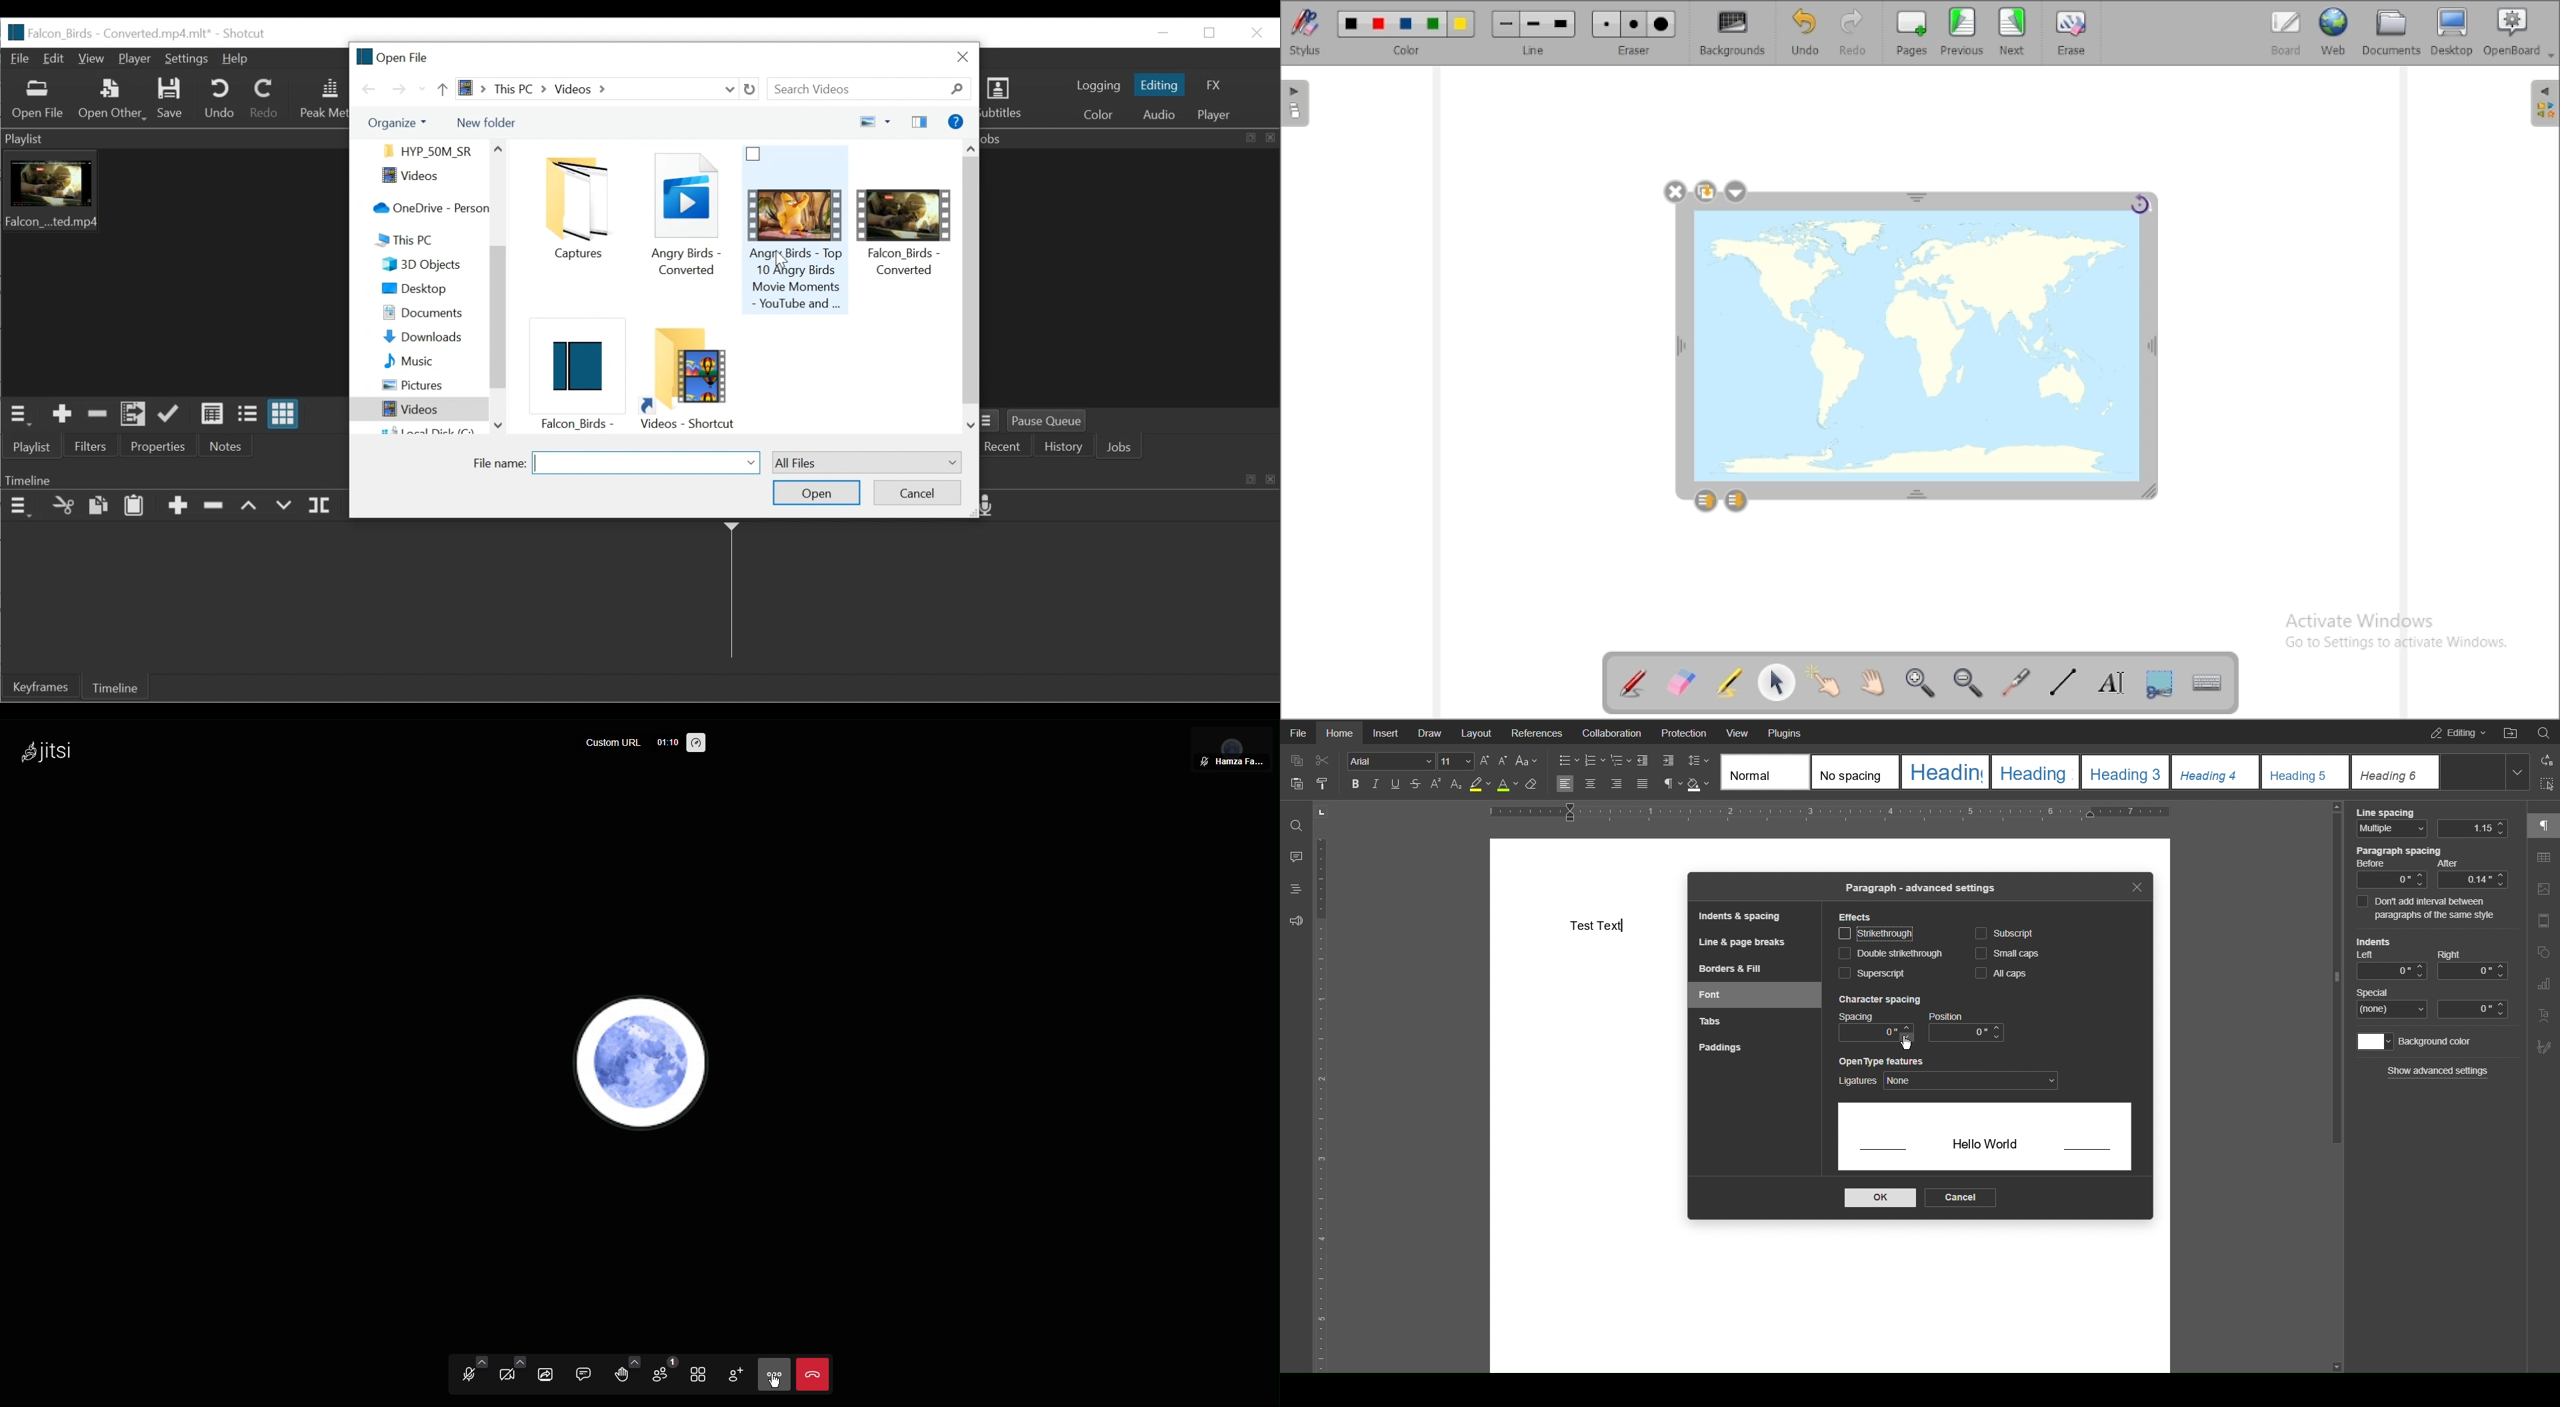  Describe the element at coordinates (1634, 685) in the screenshot. I see `annotate document` at that location.